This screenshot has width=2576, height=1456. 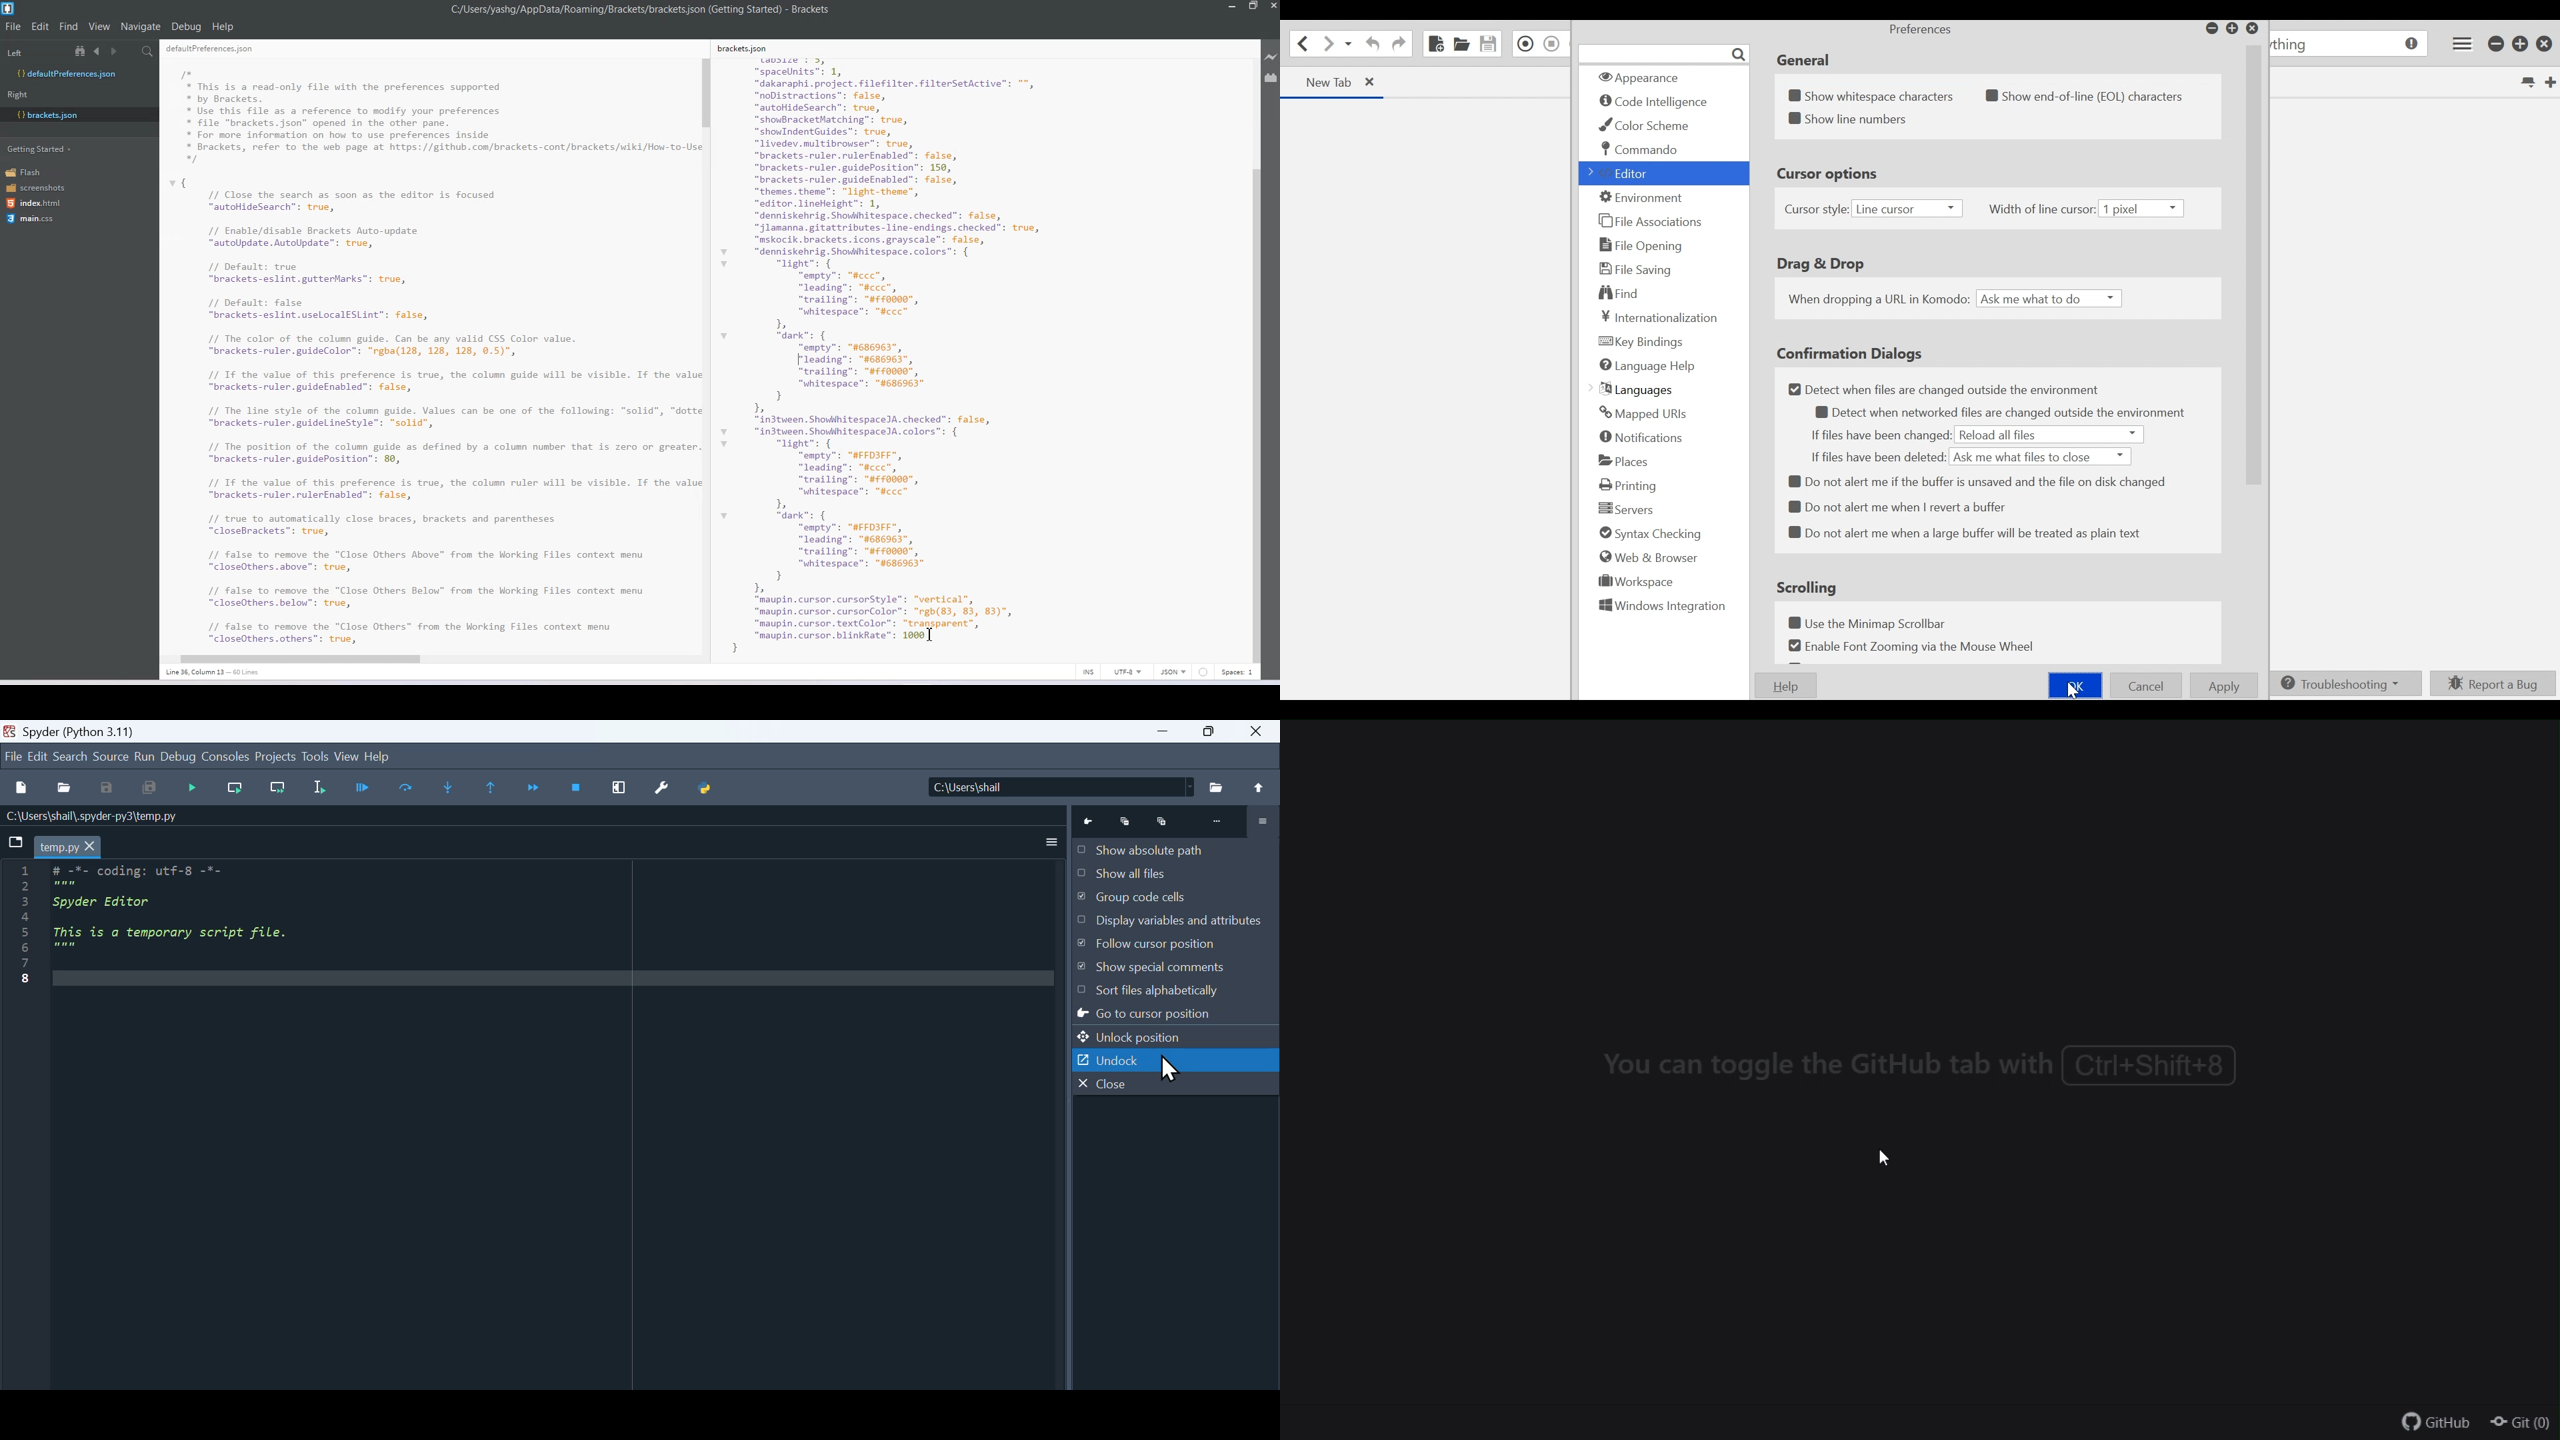 What do you see at coordinates (109, 816) in the screenshot?
I see `C:\Users\shail\.spyder-py3\temp.py` at bounding box center [109, 816].